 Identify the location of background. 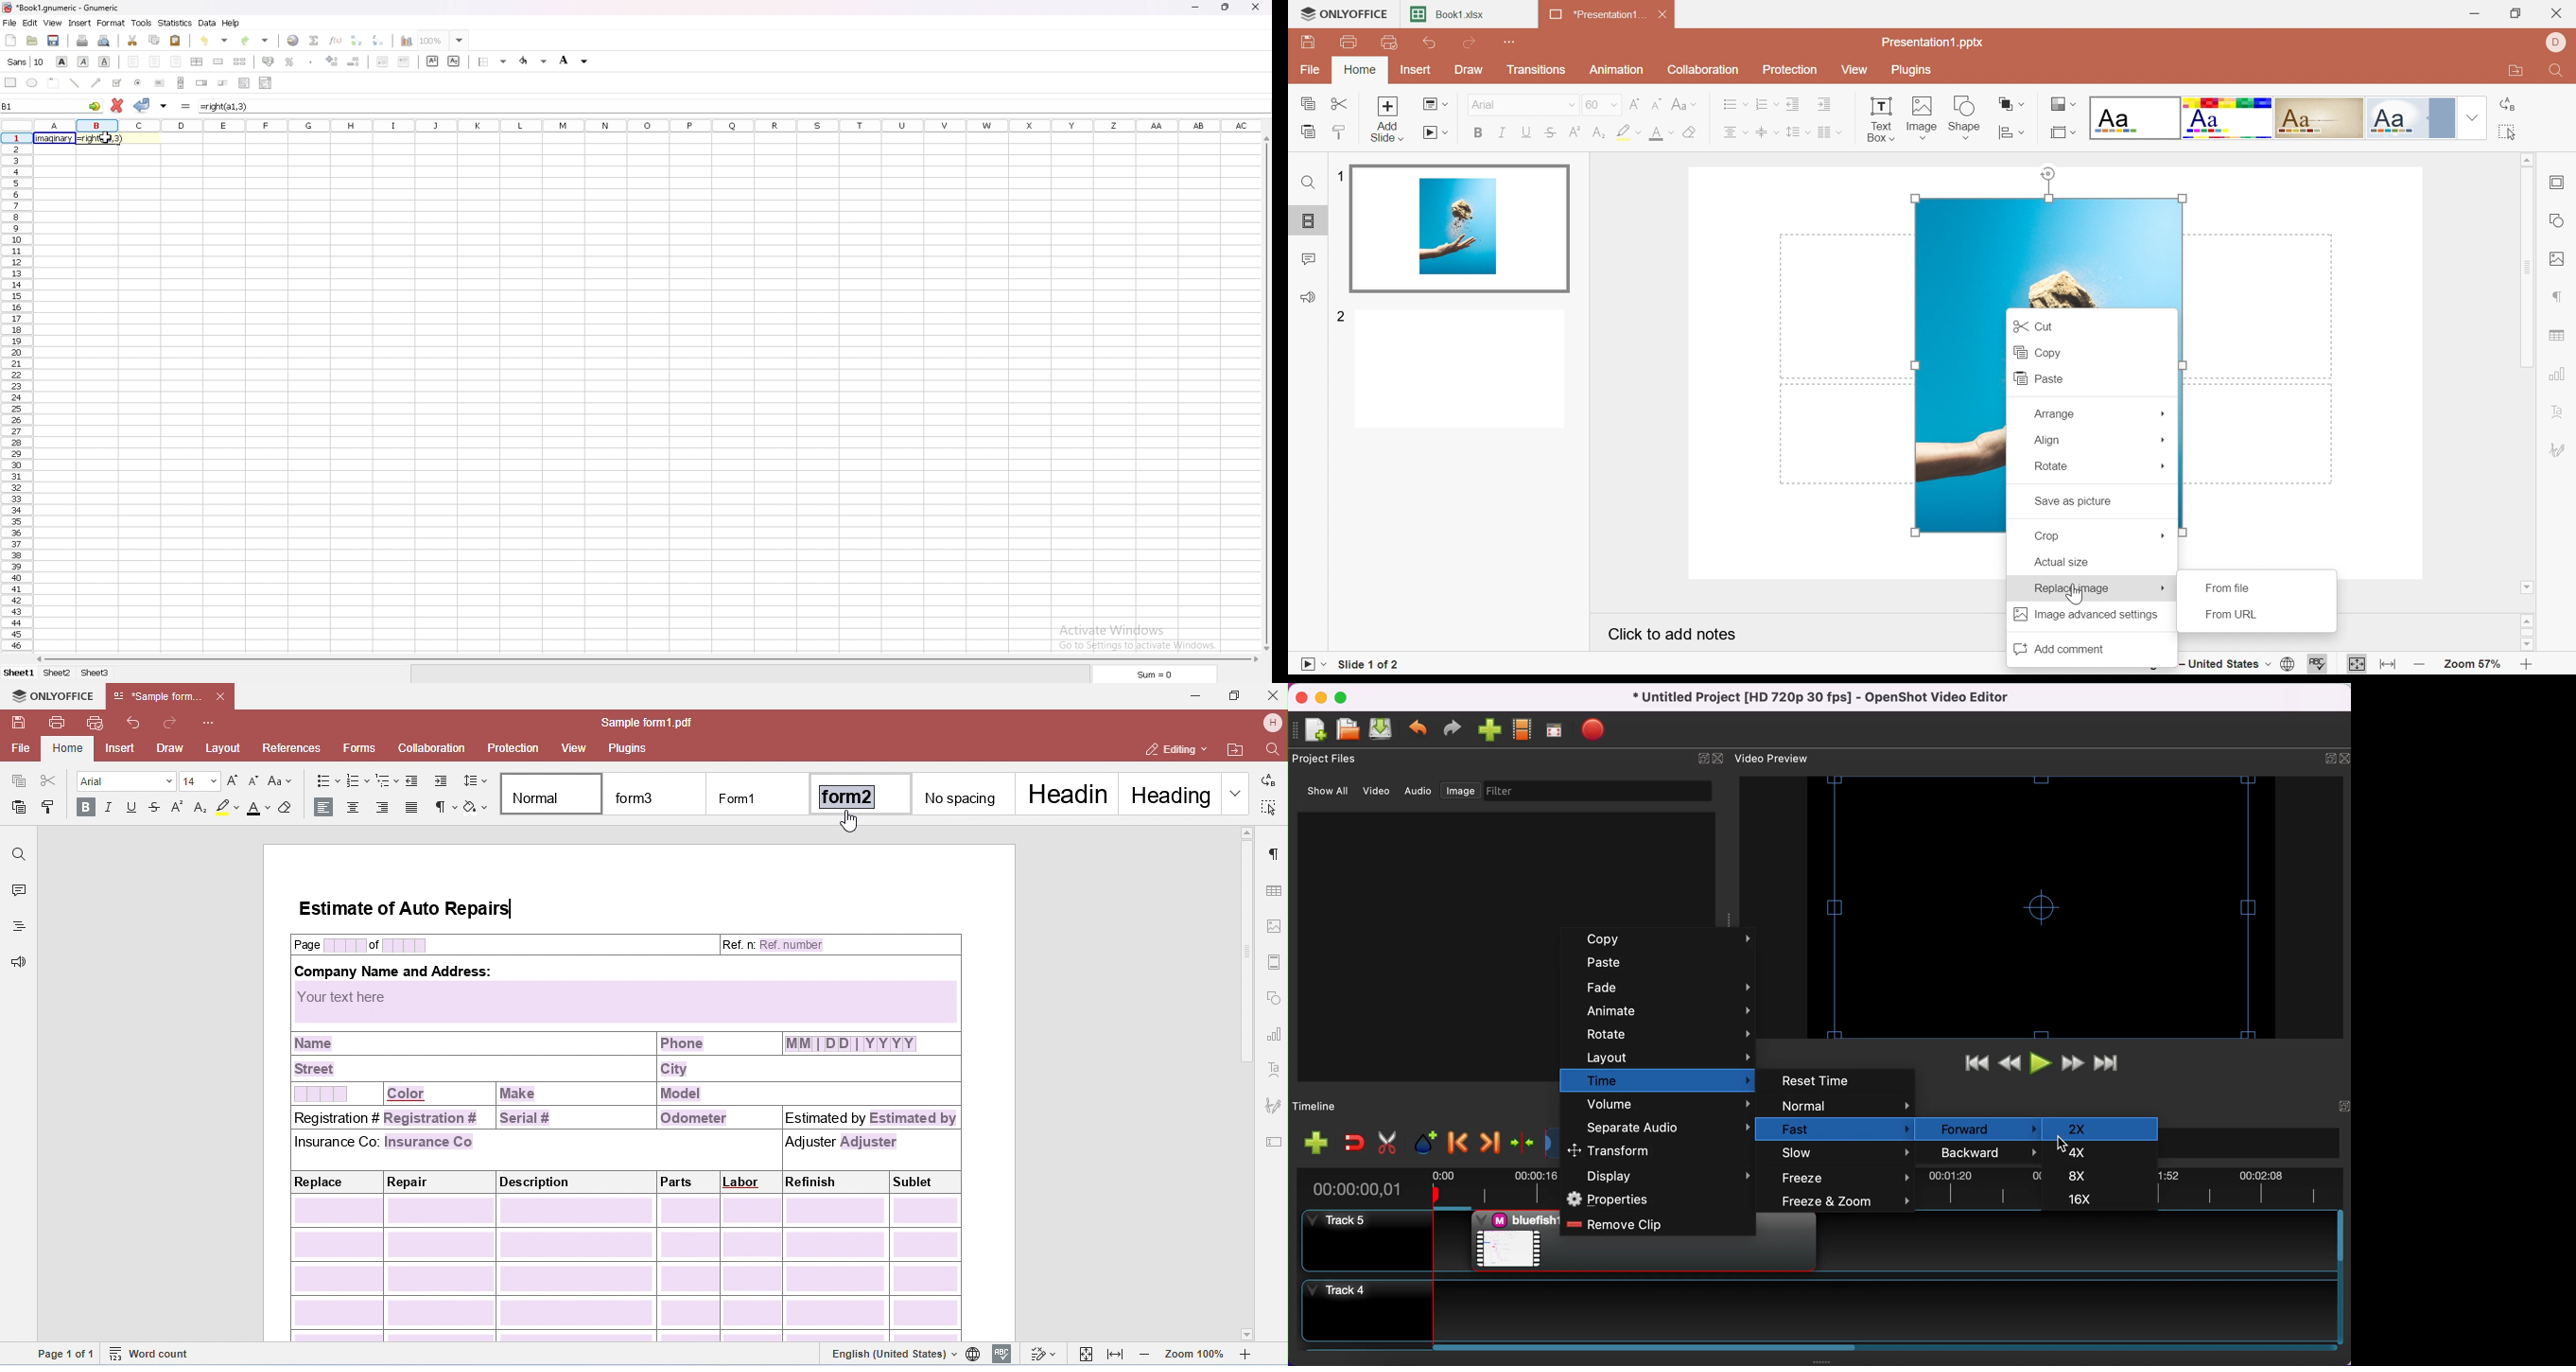
(575, 61).